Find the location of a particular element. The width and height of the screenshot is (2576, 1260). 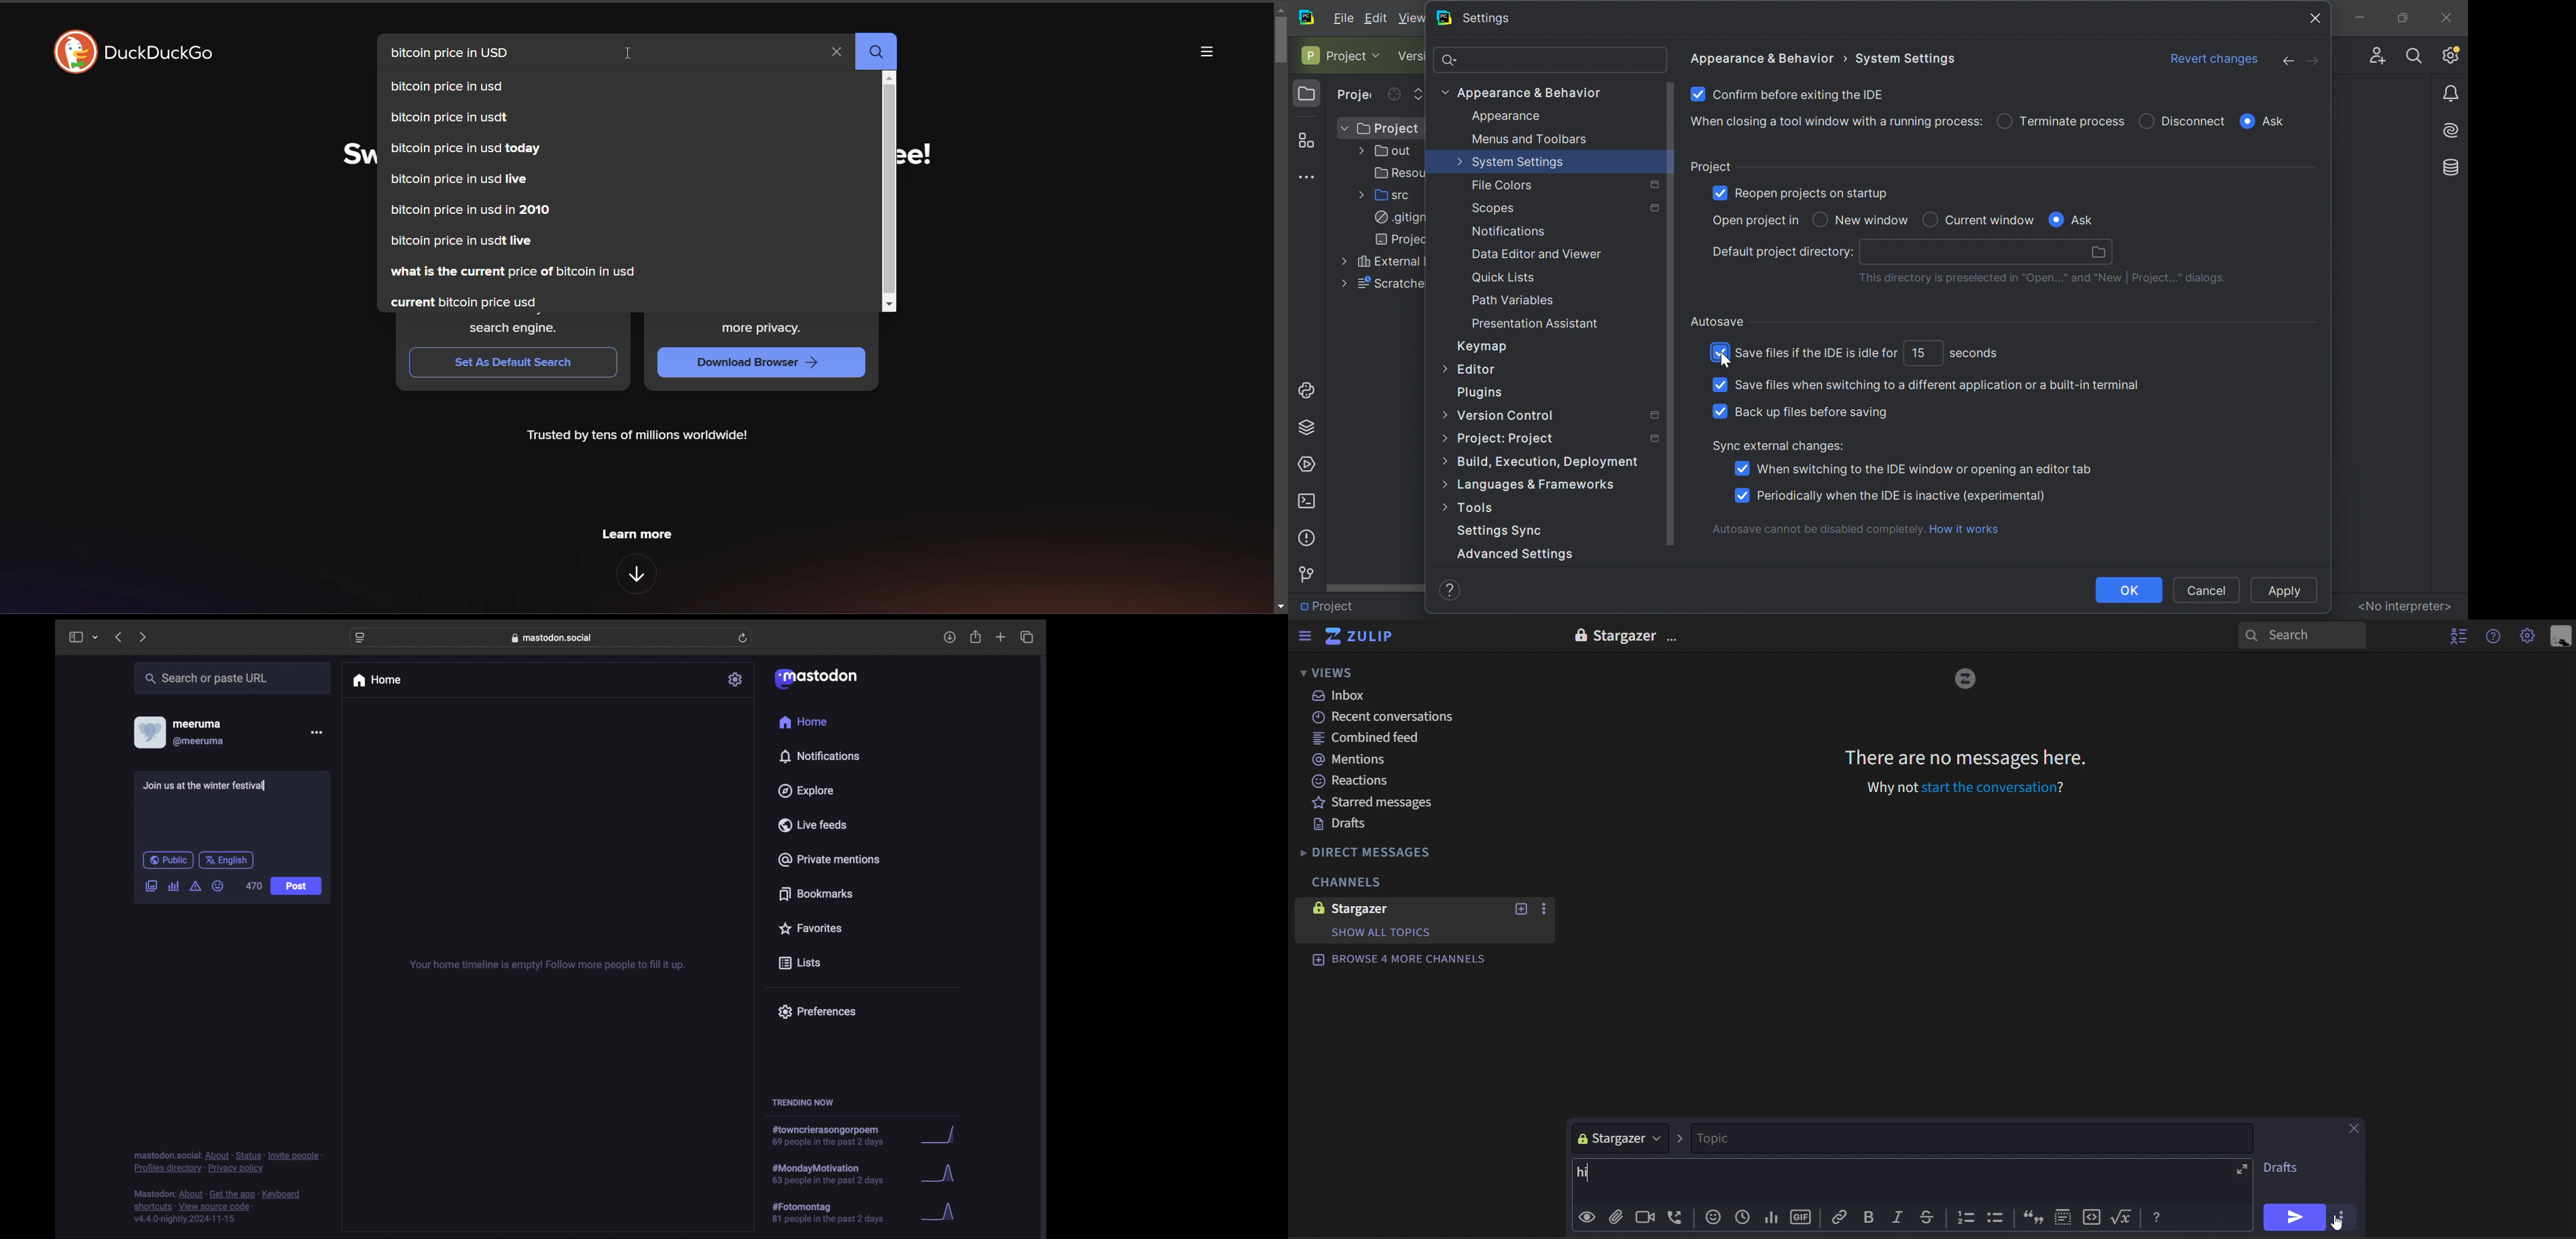

Project is located at coordinates (1386, 128).